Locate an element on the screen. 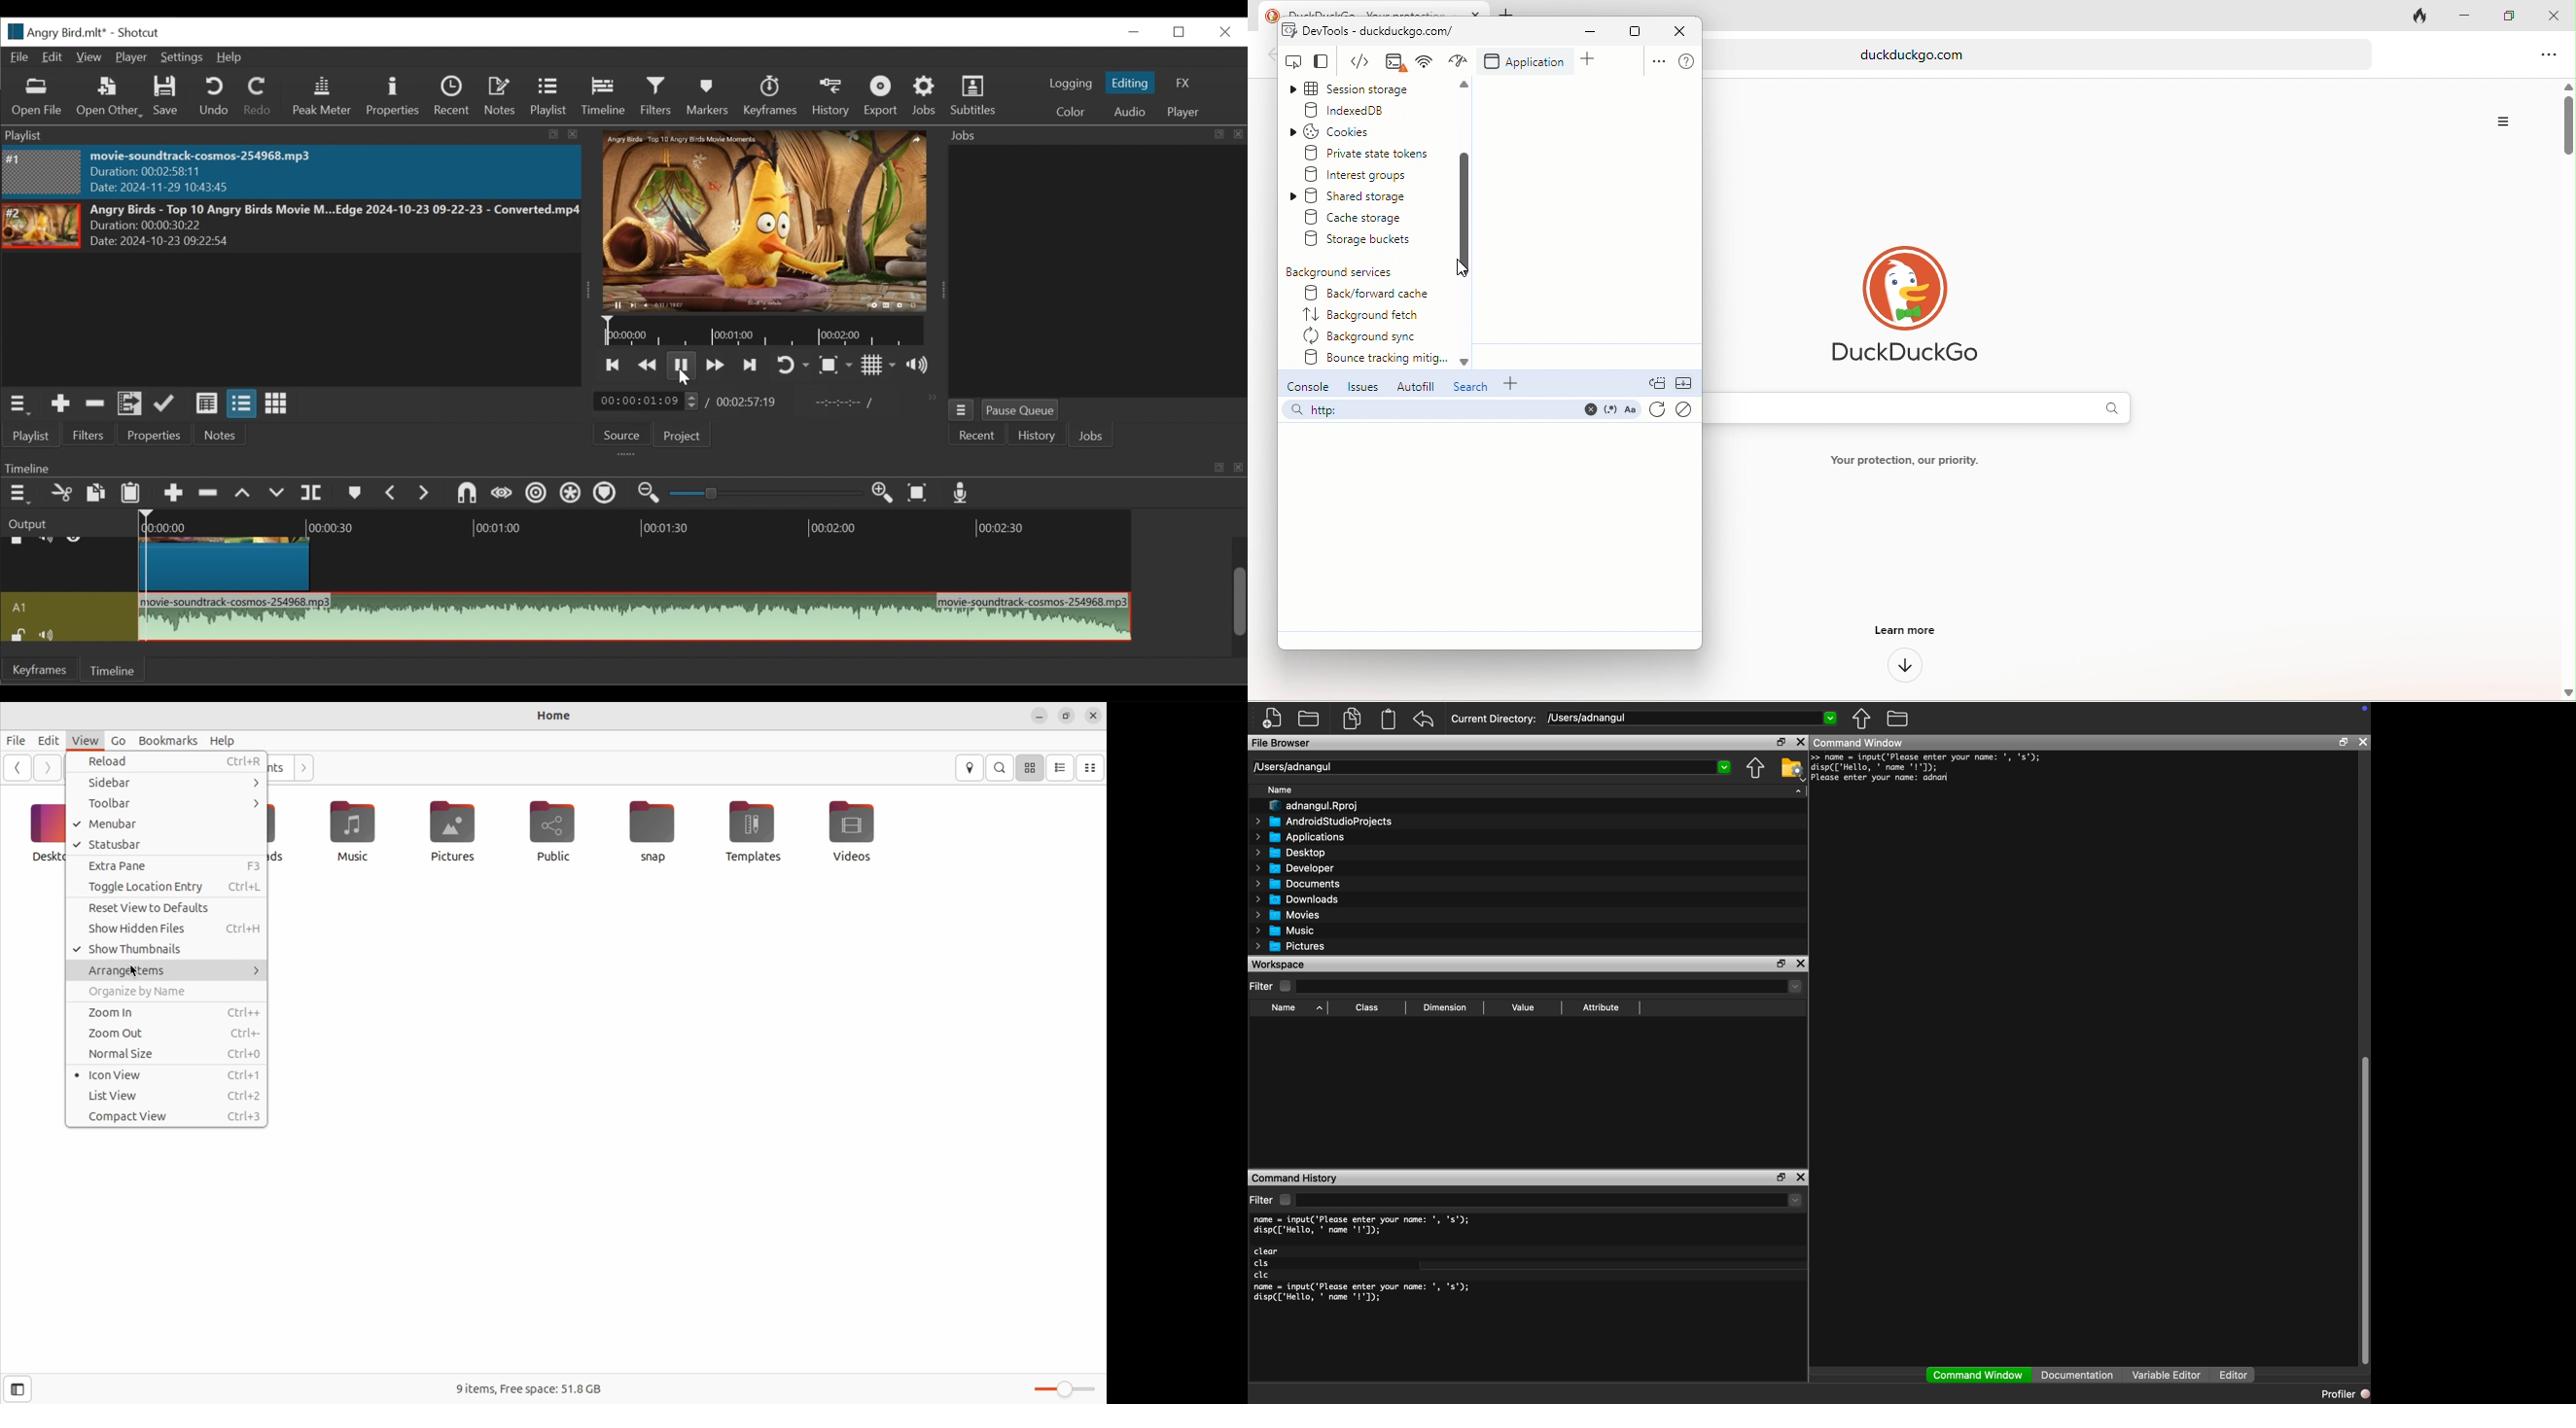 The height and width of the screenshot is (1428, 2576). organize by name is located at coordinates (161, 992).